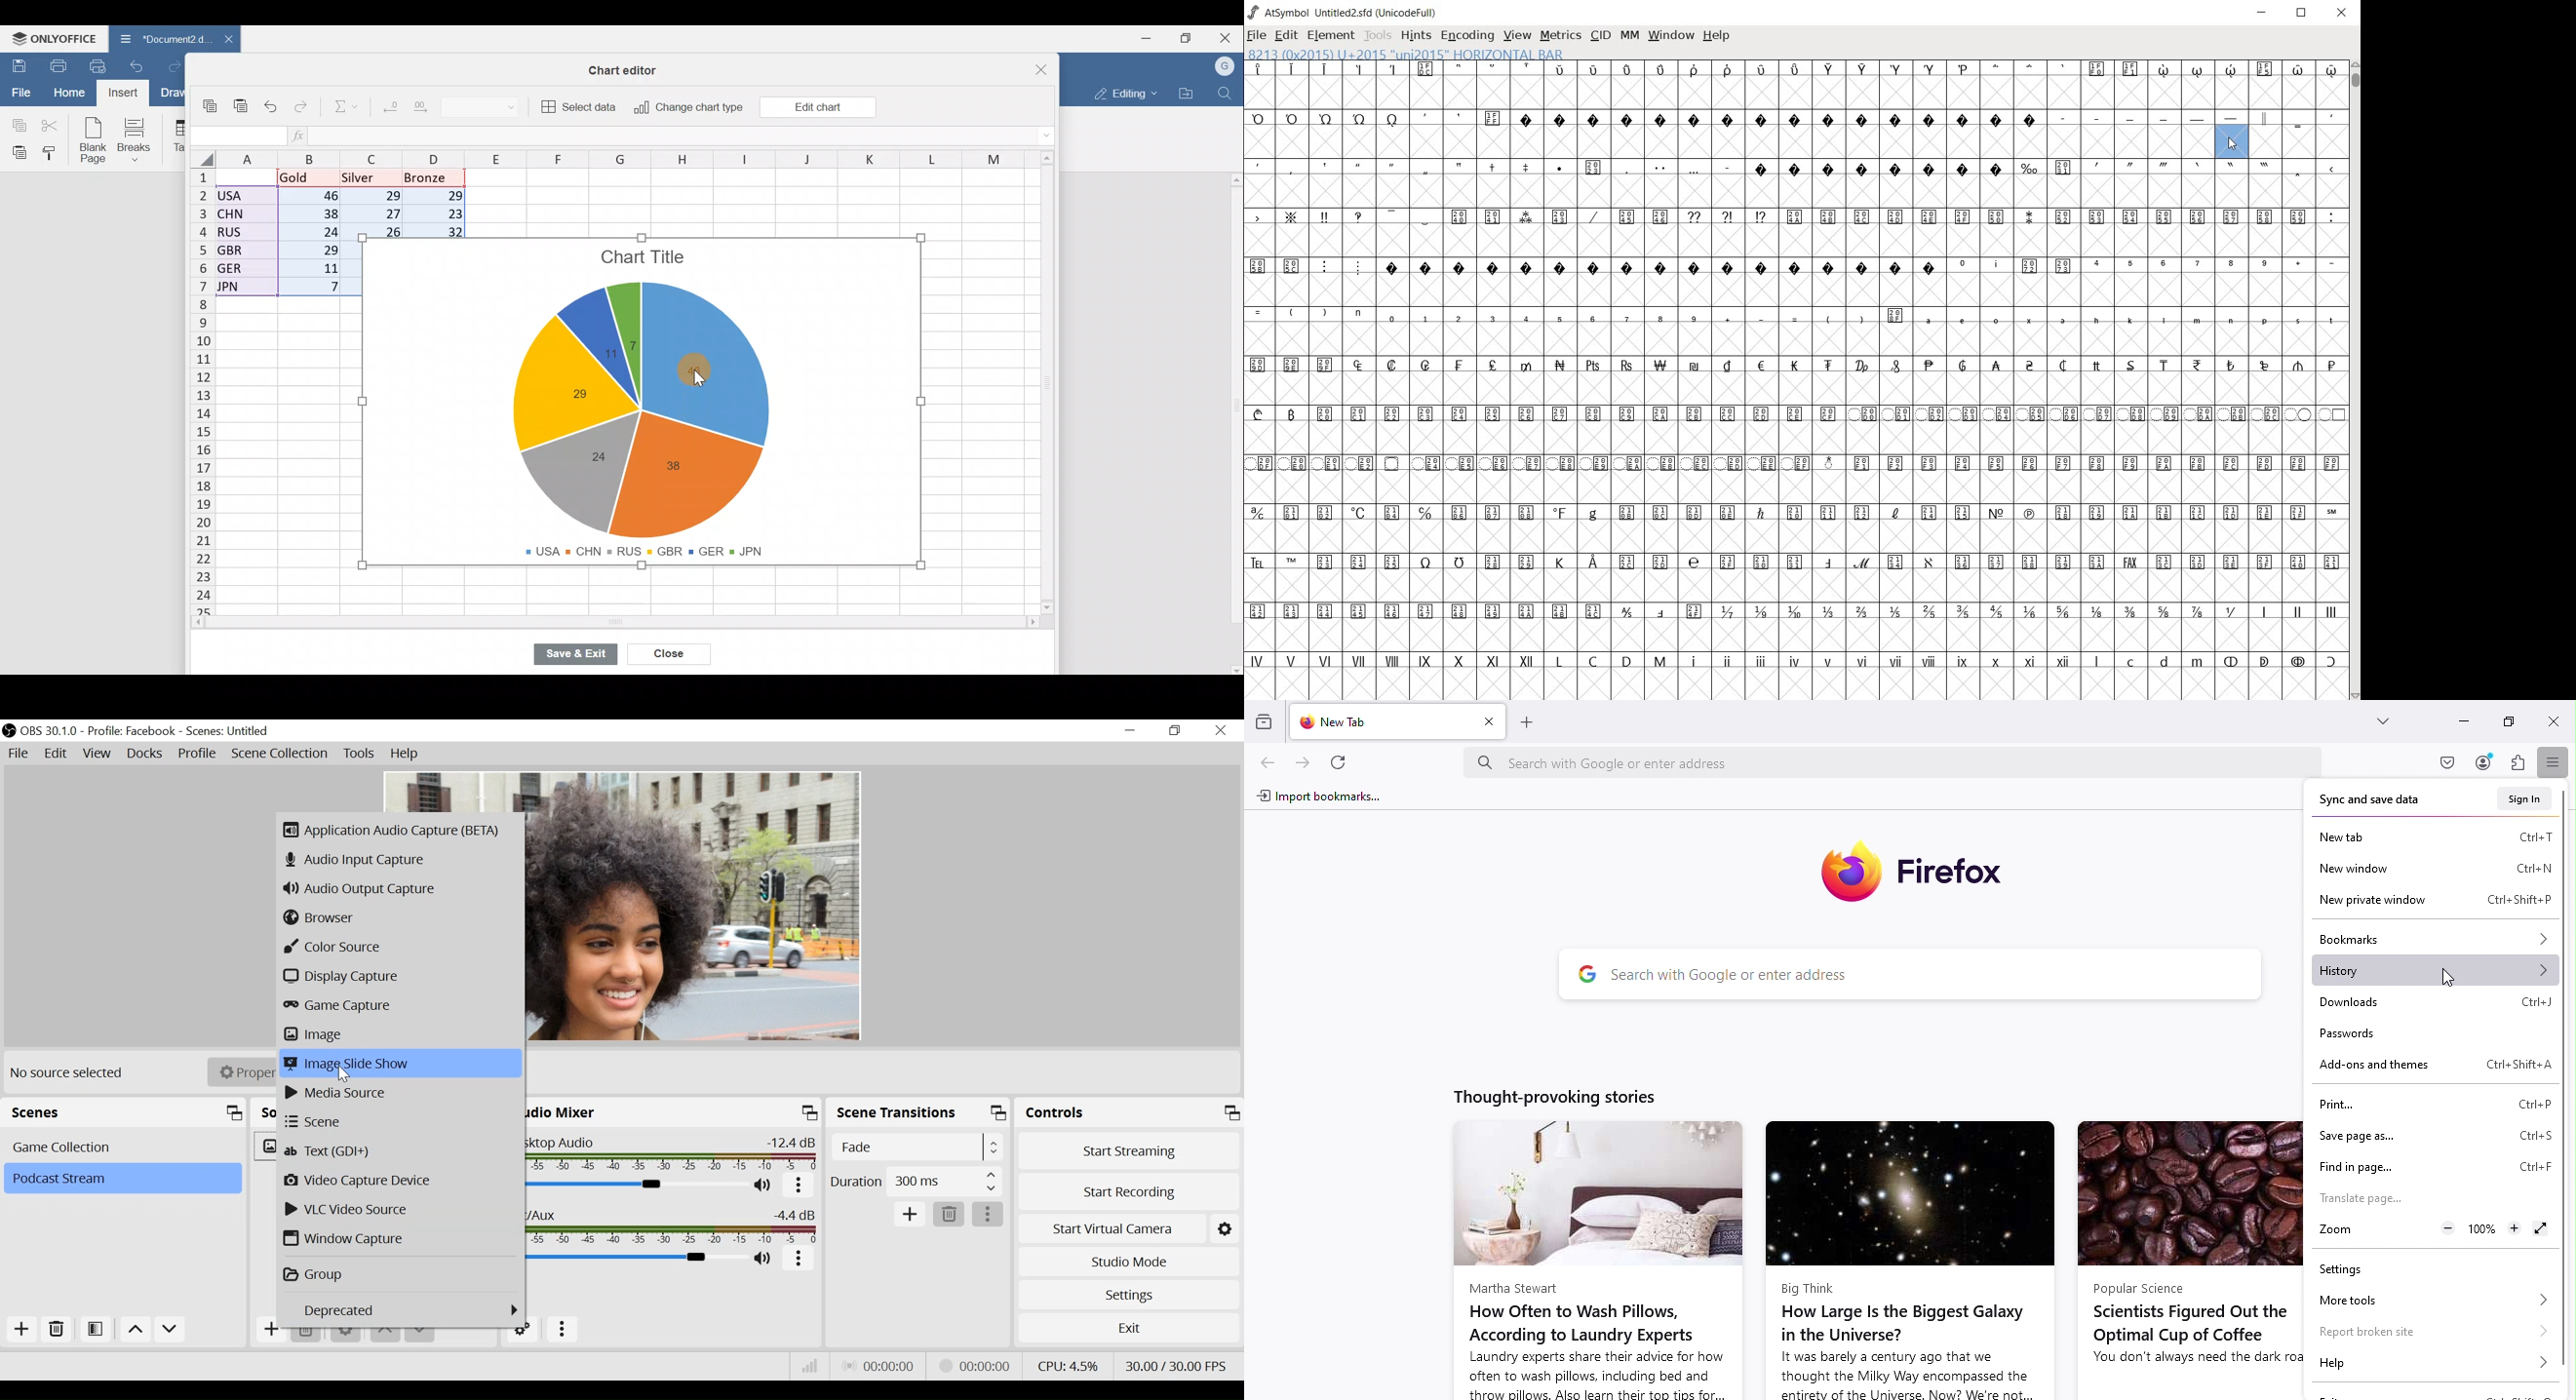  What do you see at coordinates (400, 1093) in the screenshot?
I see `Media Source` at bounding box center [400, 1093].